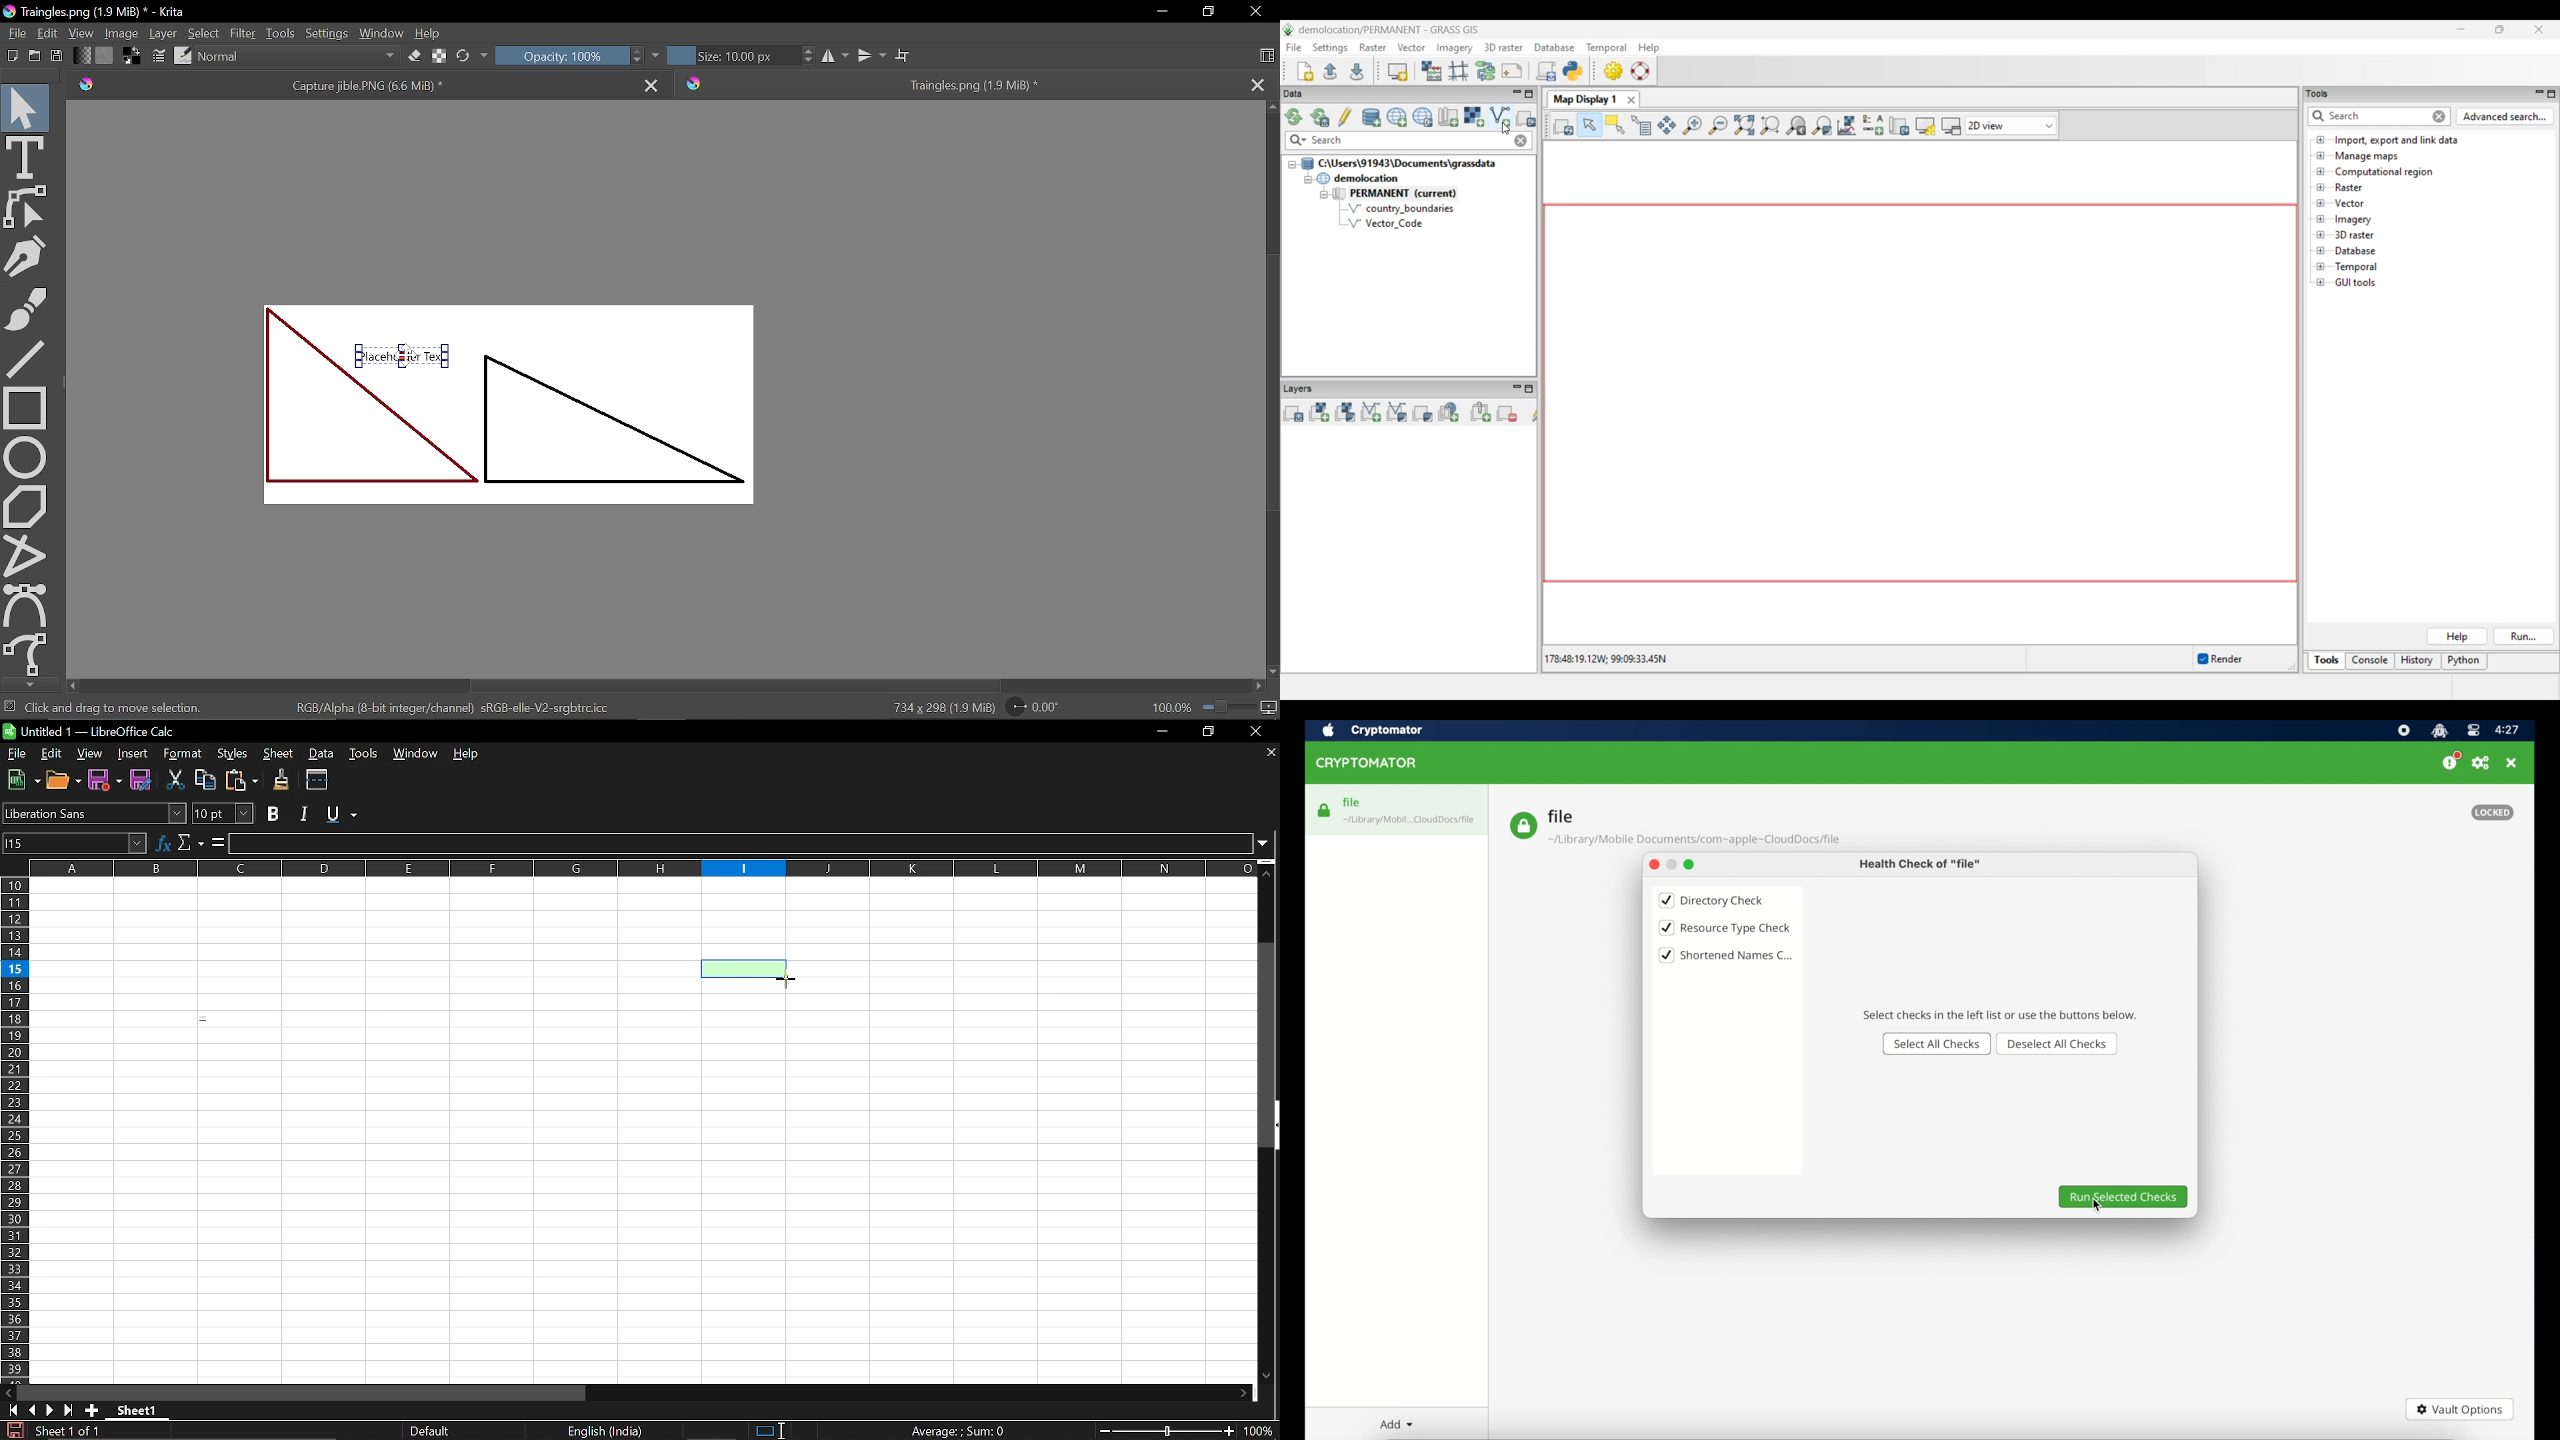  Describe the element at coordinates (123, 33) in the screenshot. I see `Image` at that location.